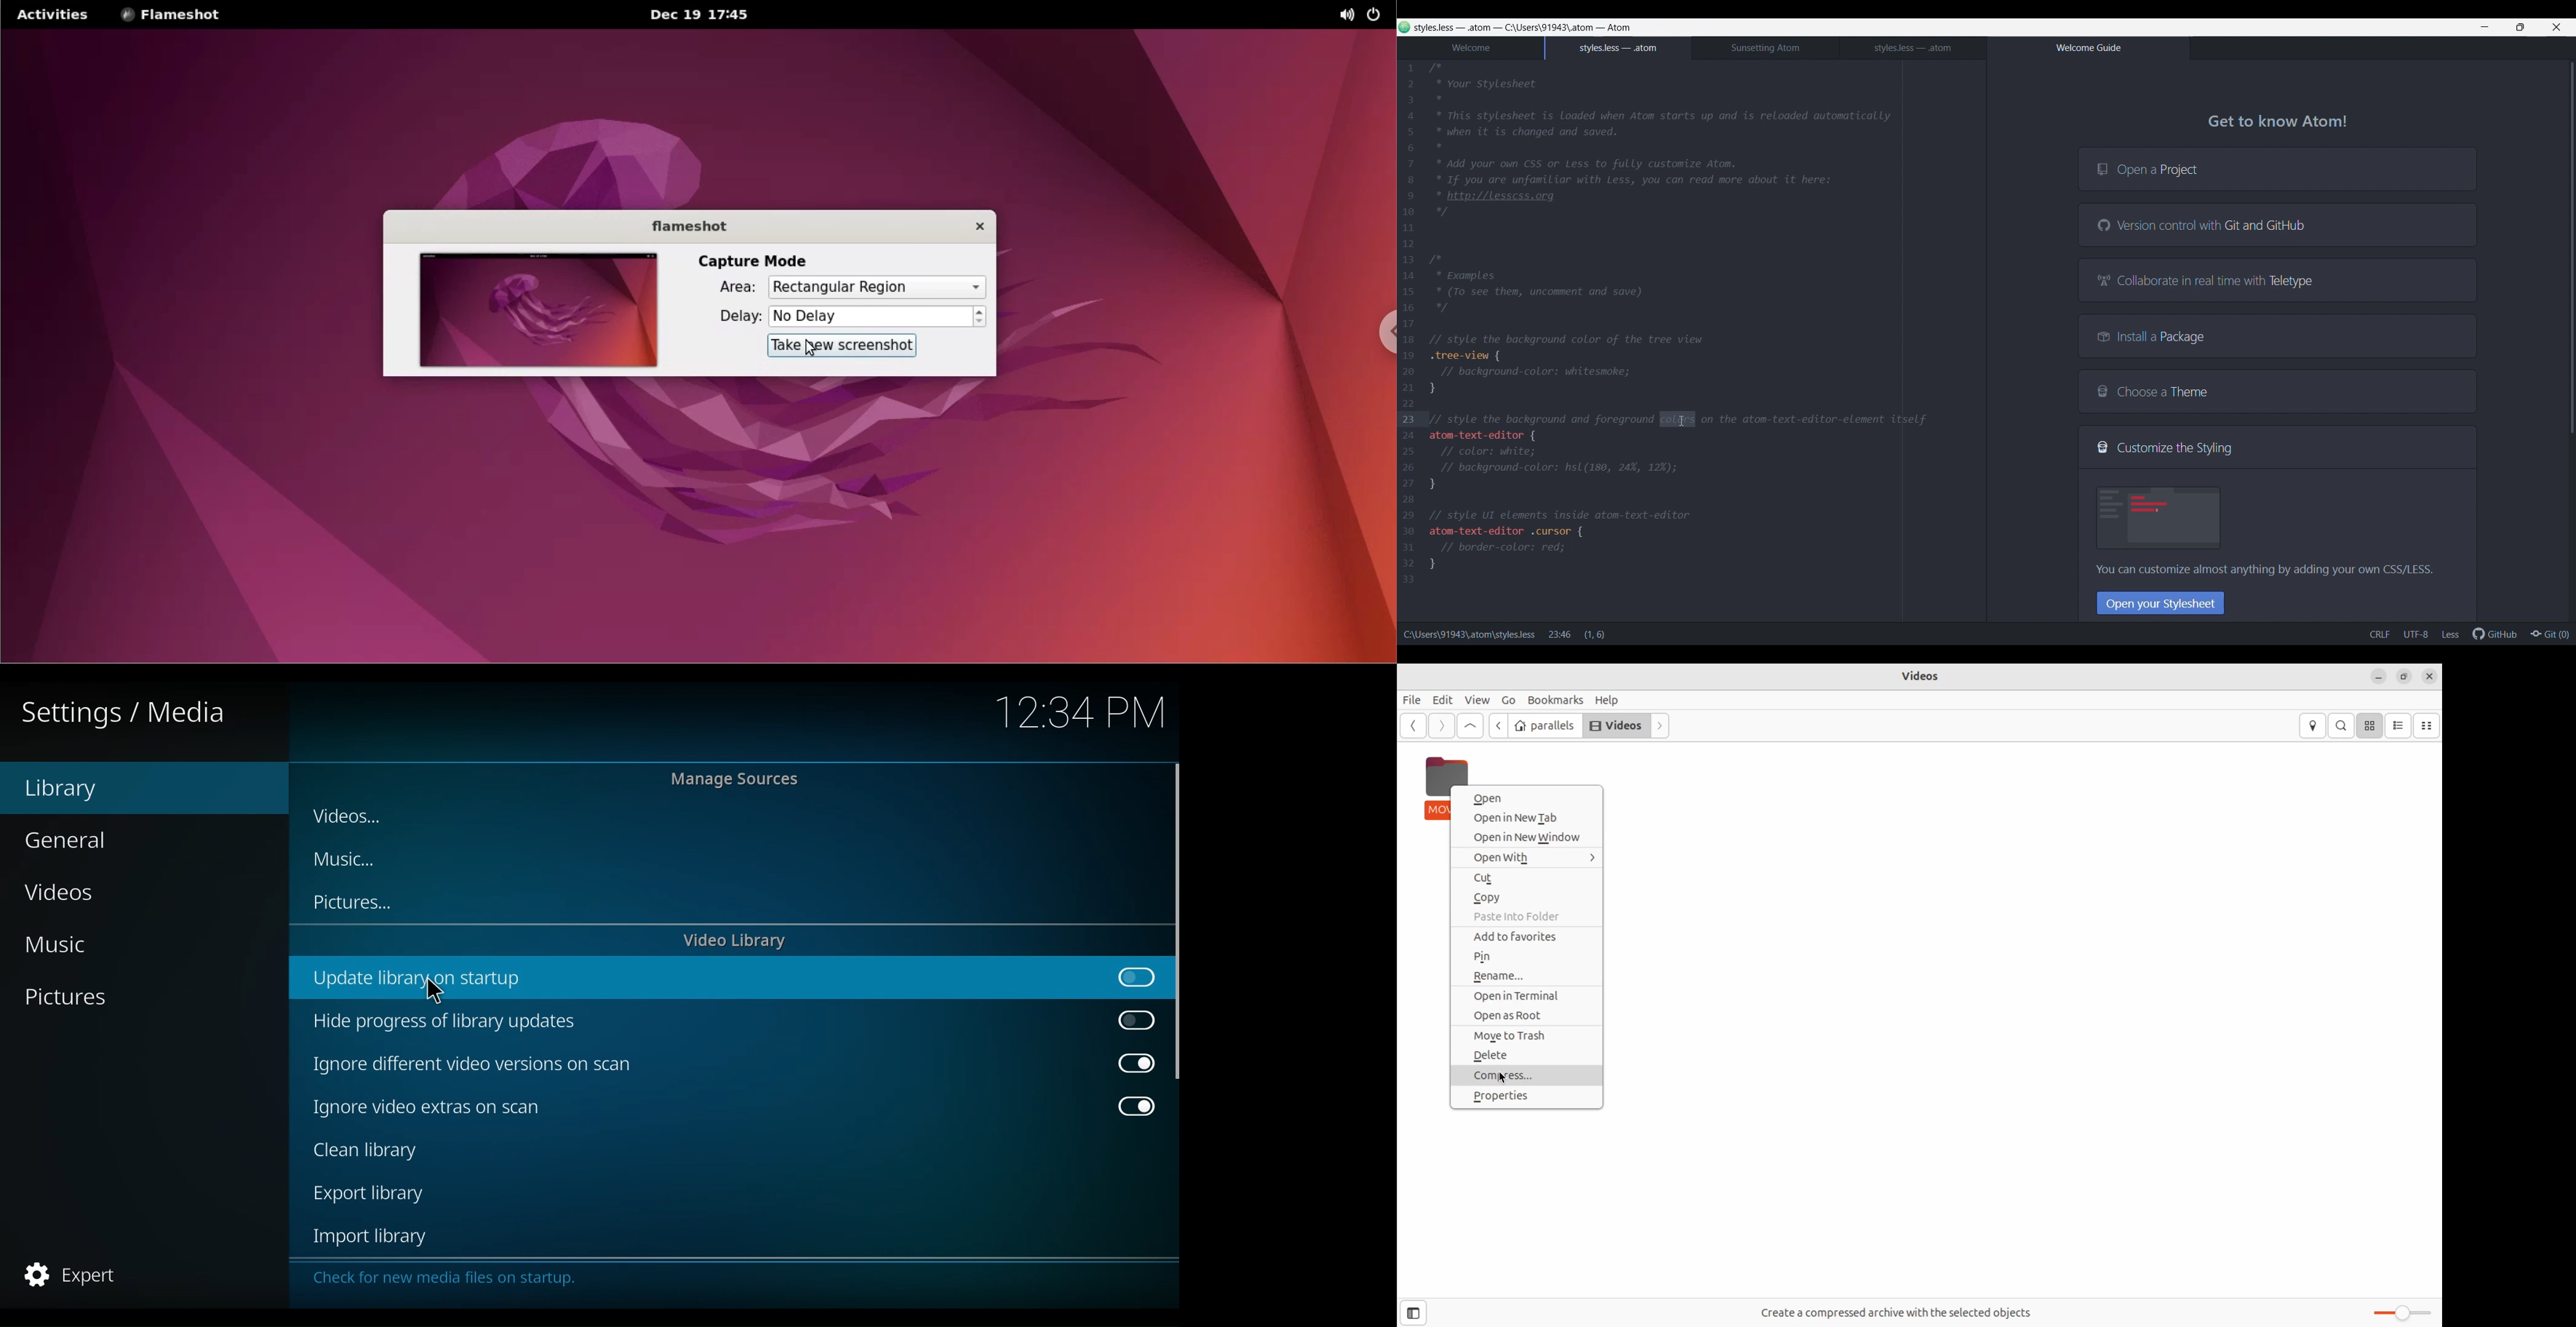  What do you see at coordinates (2370, 726) in the screenshot?
I see `icon view` at bounding box center [2370, 726].